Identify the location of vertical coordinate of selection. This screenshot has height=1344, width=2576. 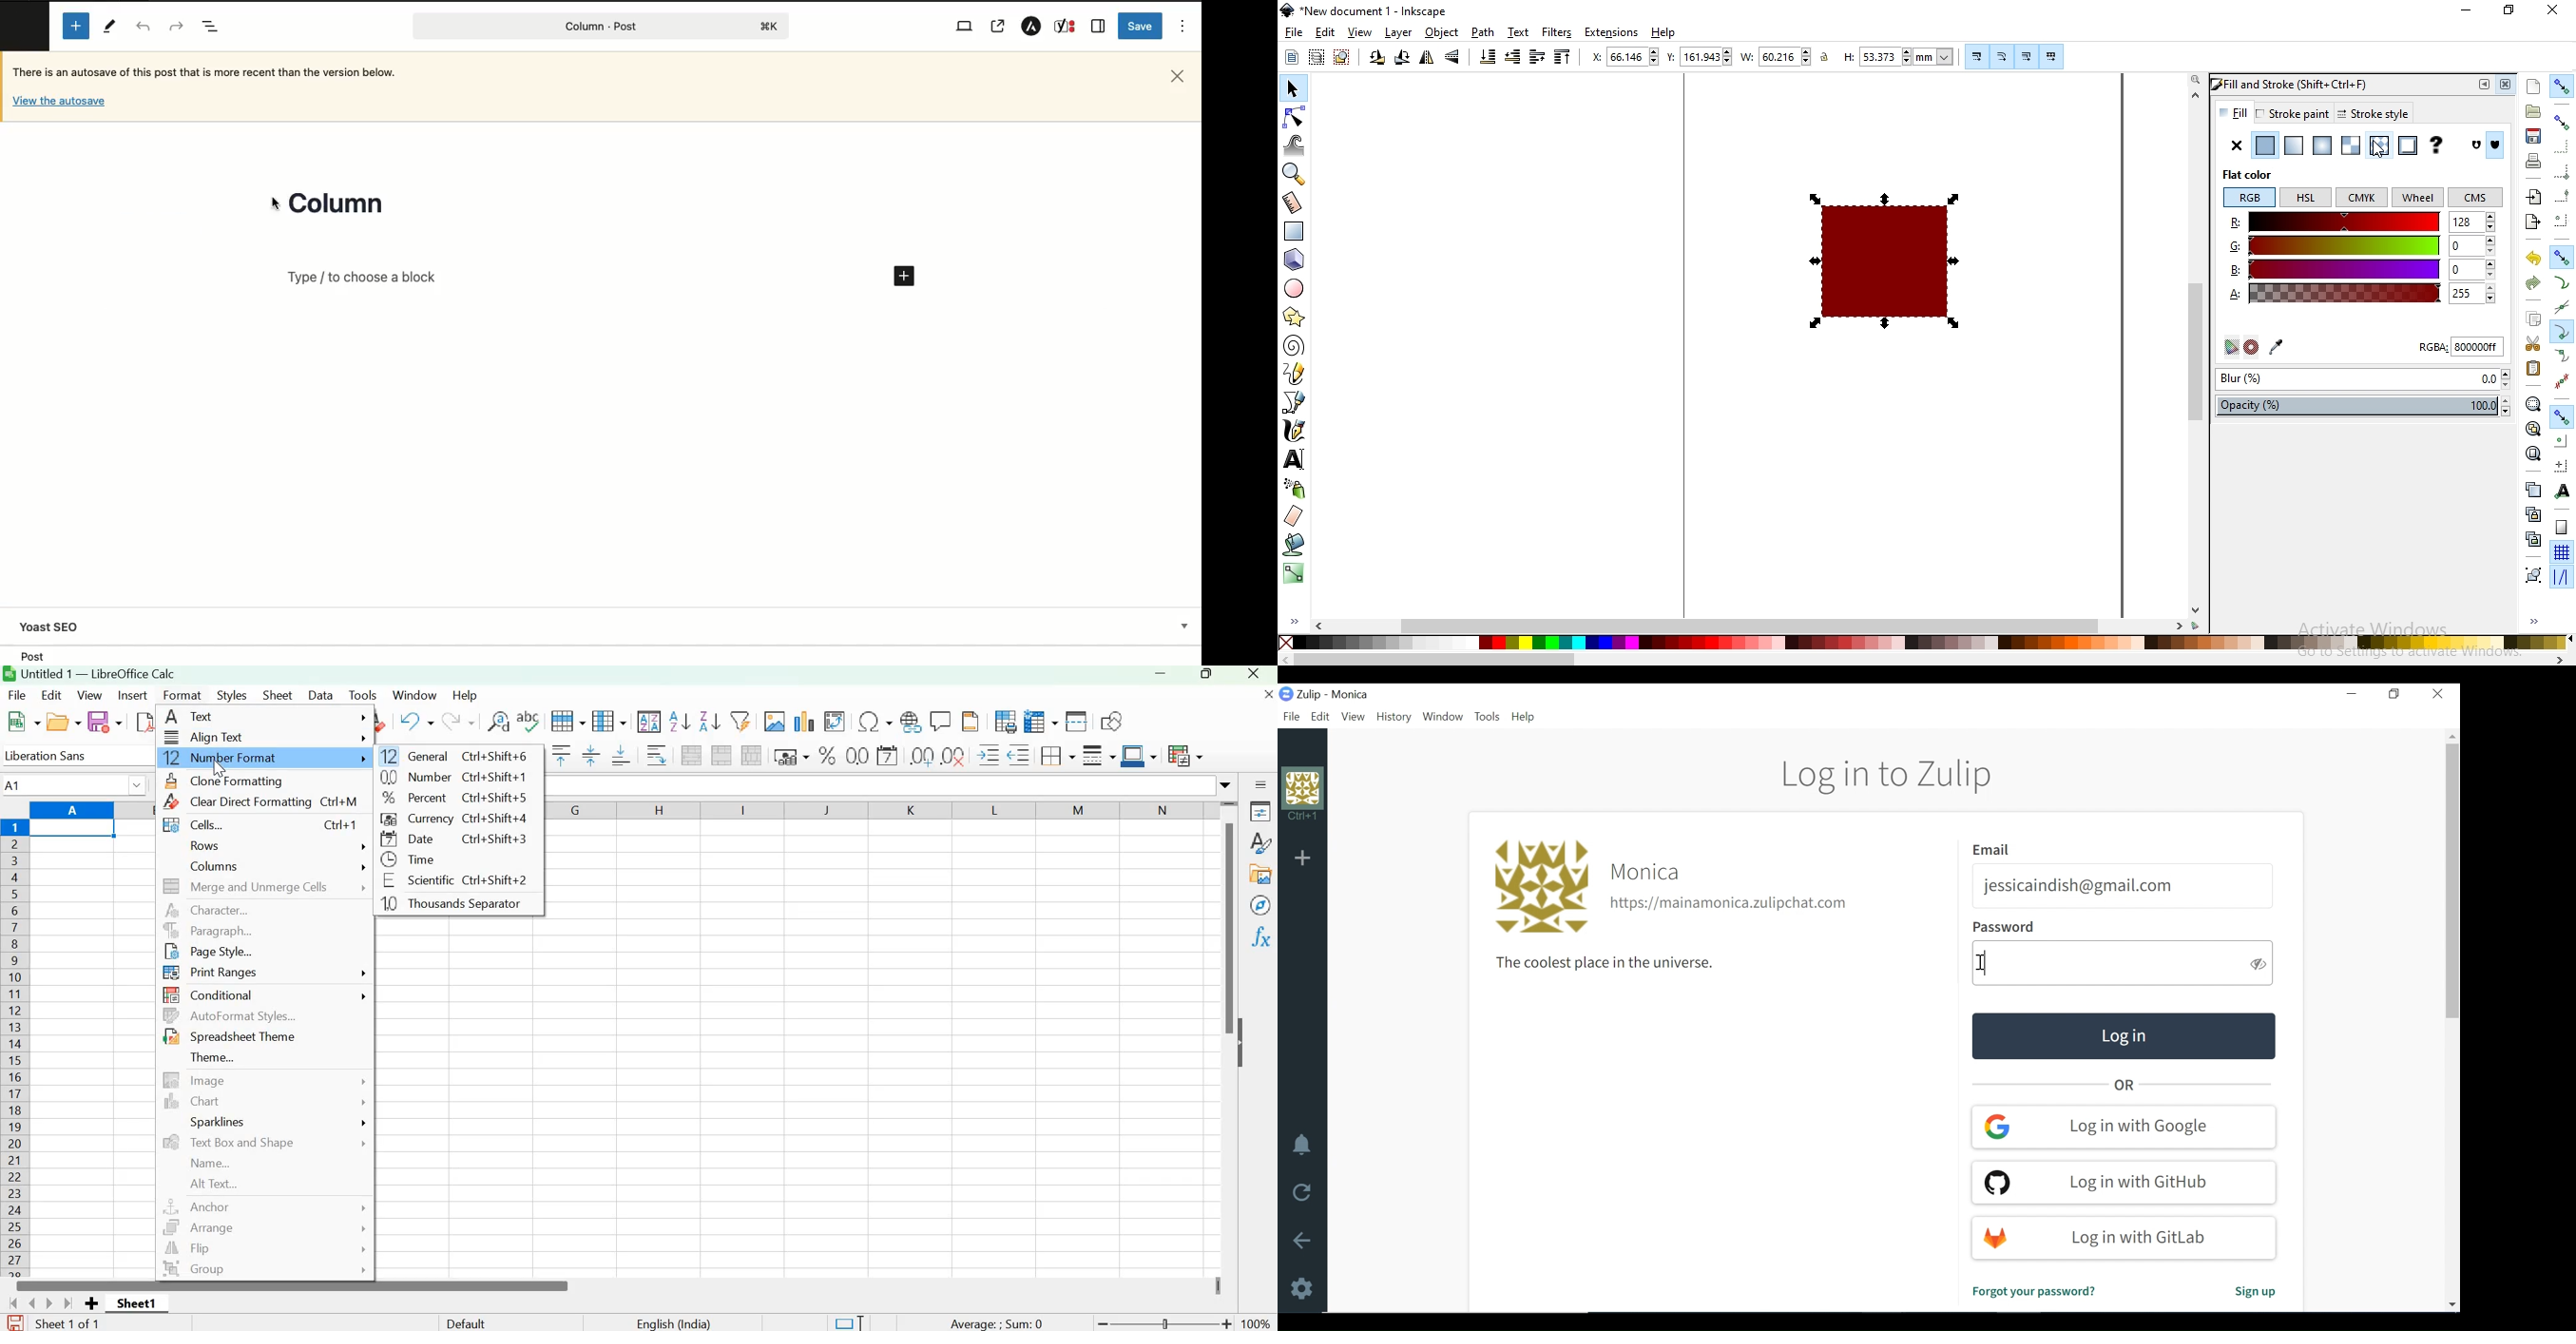
(1671, 57).